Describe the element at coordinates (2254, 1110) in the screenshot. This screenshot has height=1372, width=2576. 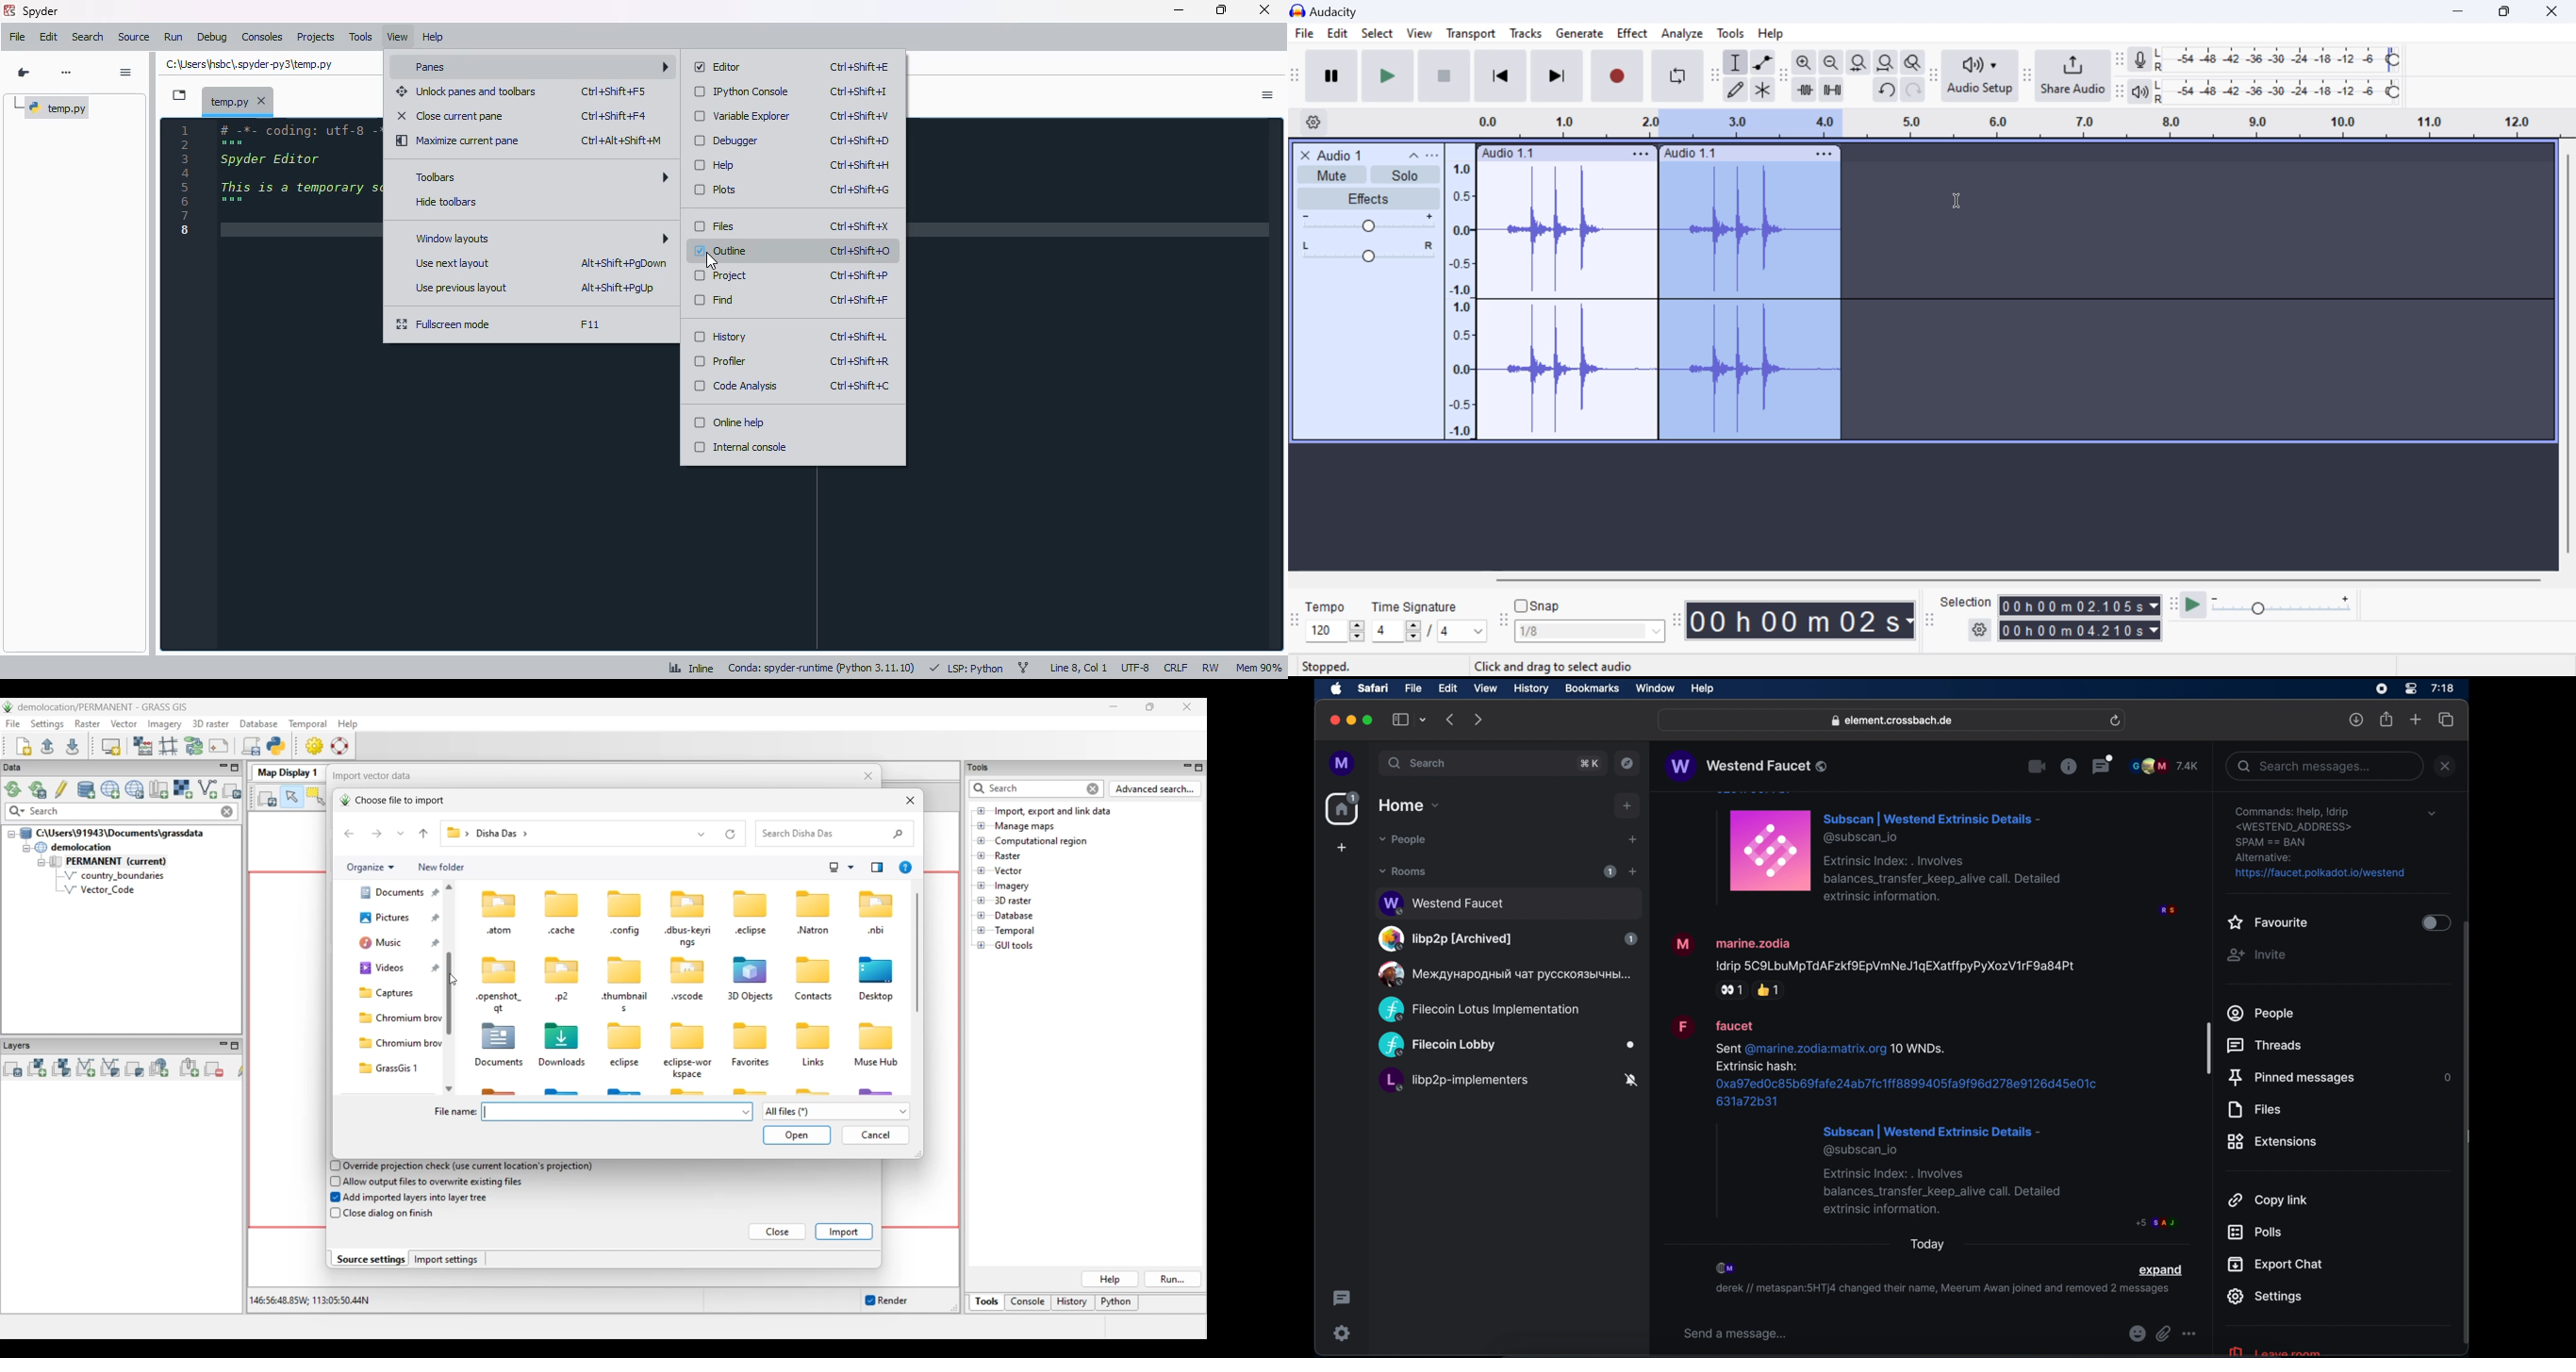
I see `files` at that location.